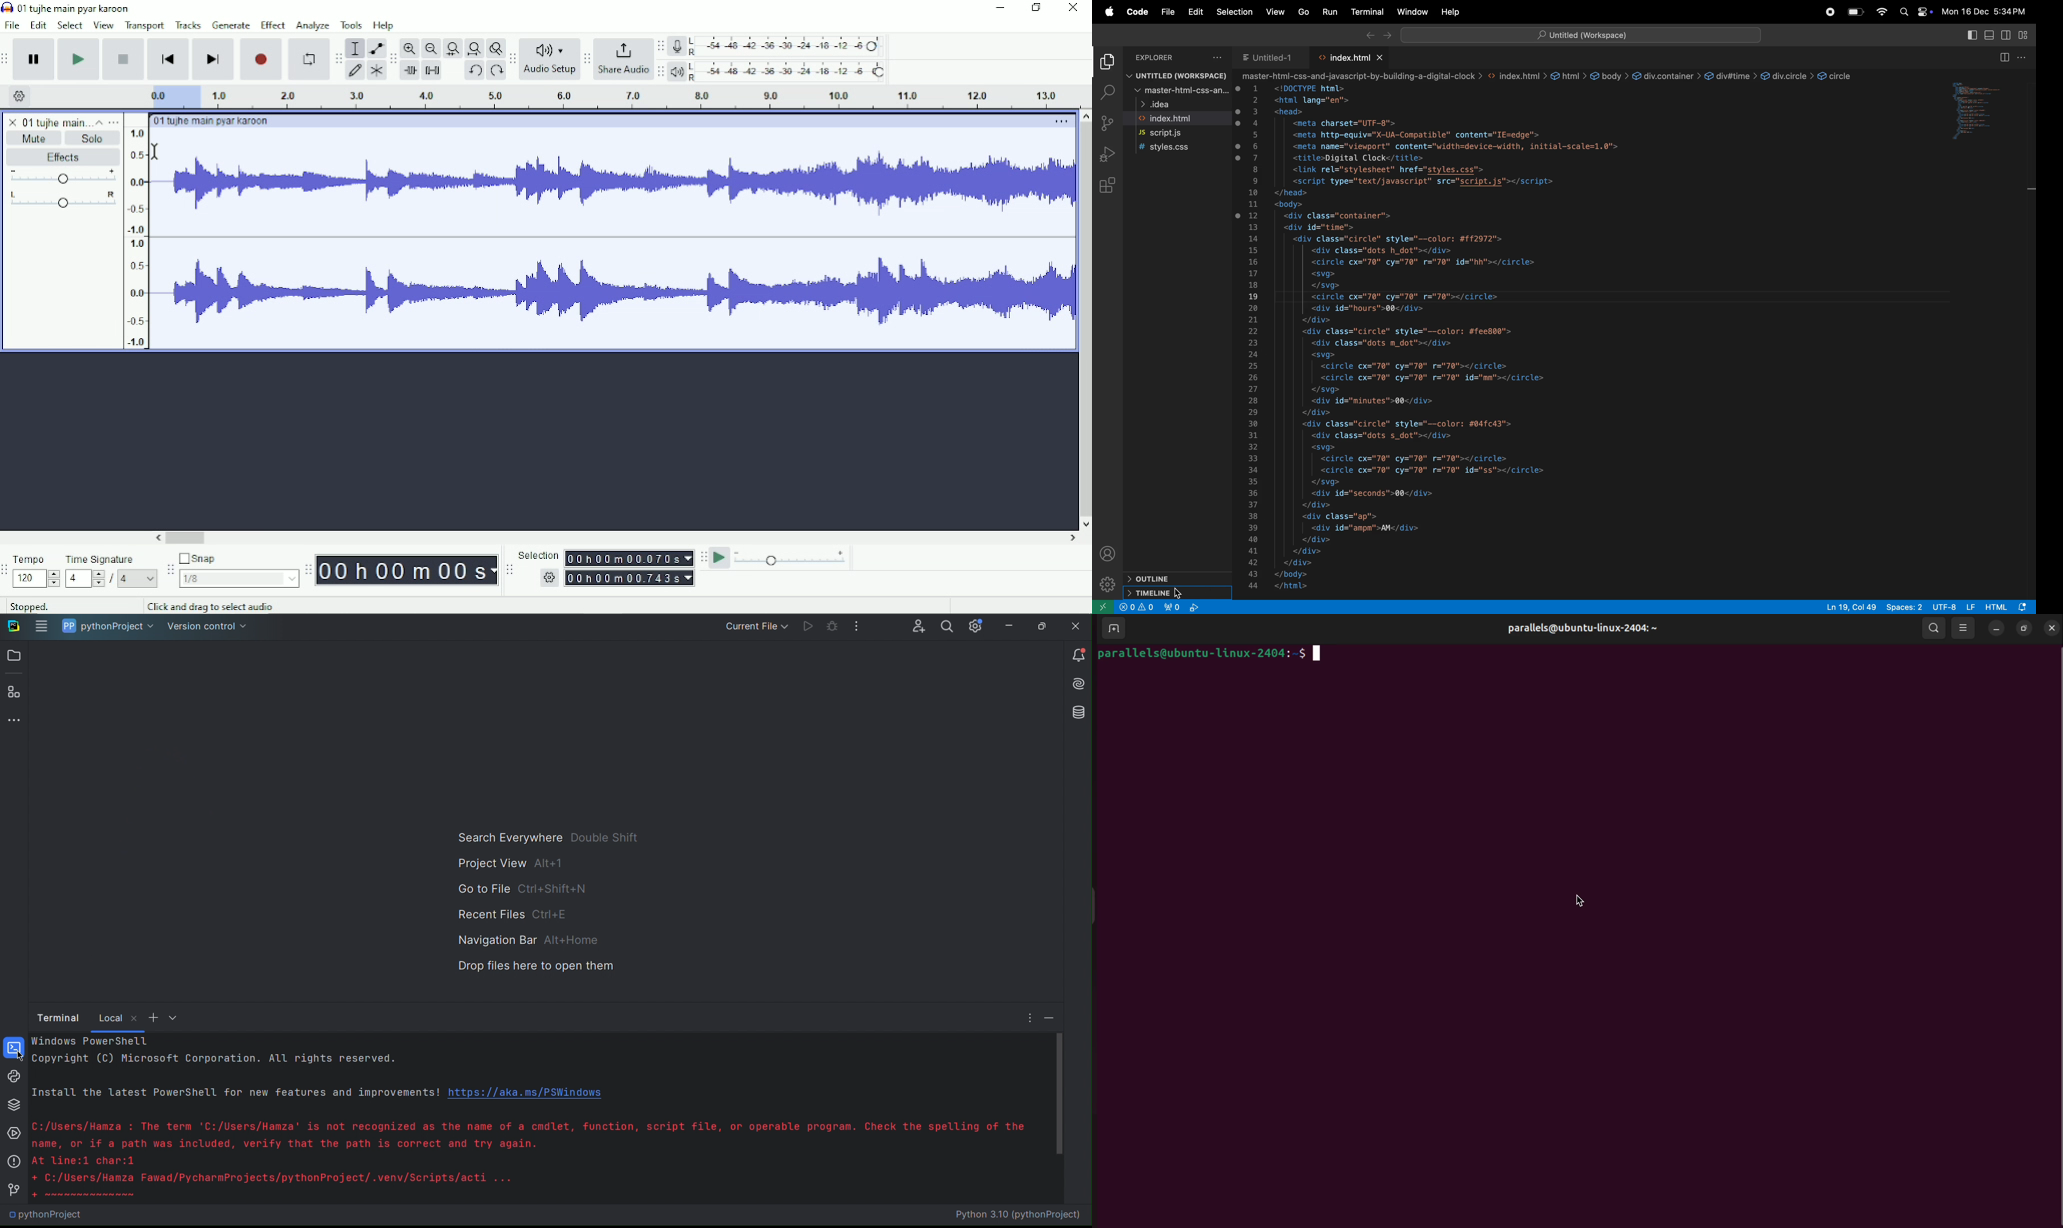 The image size is (2072, 1232). I want to click on <div class="dots s_dot"></div>, so click(1384, 435).